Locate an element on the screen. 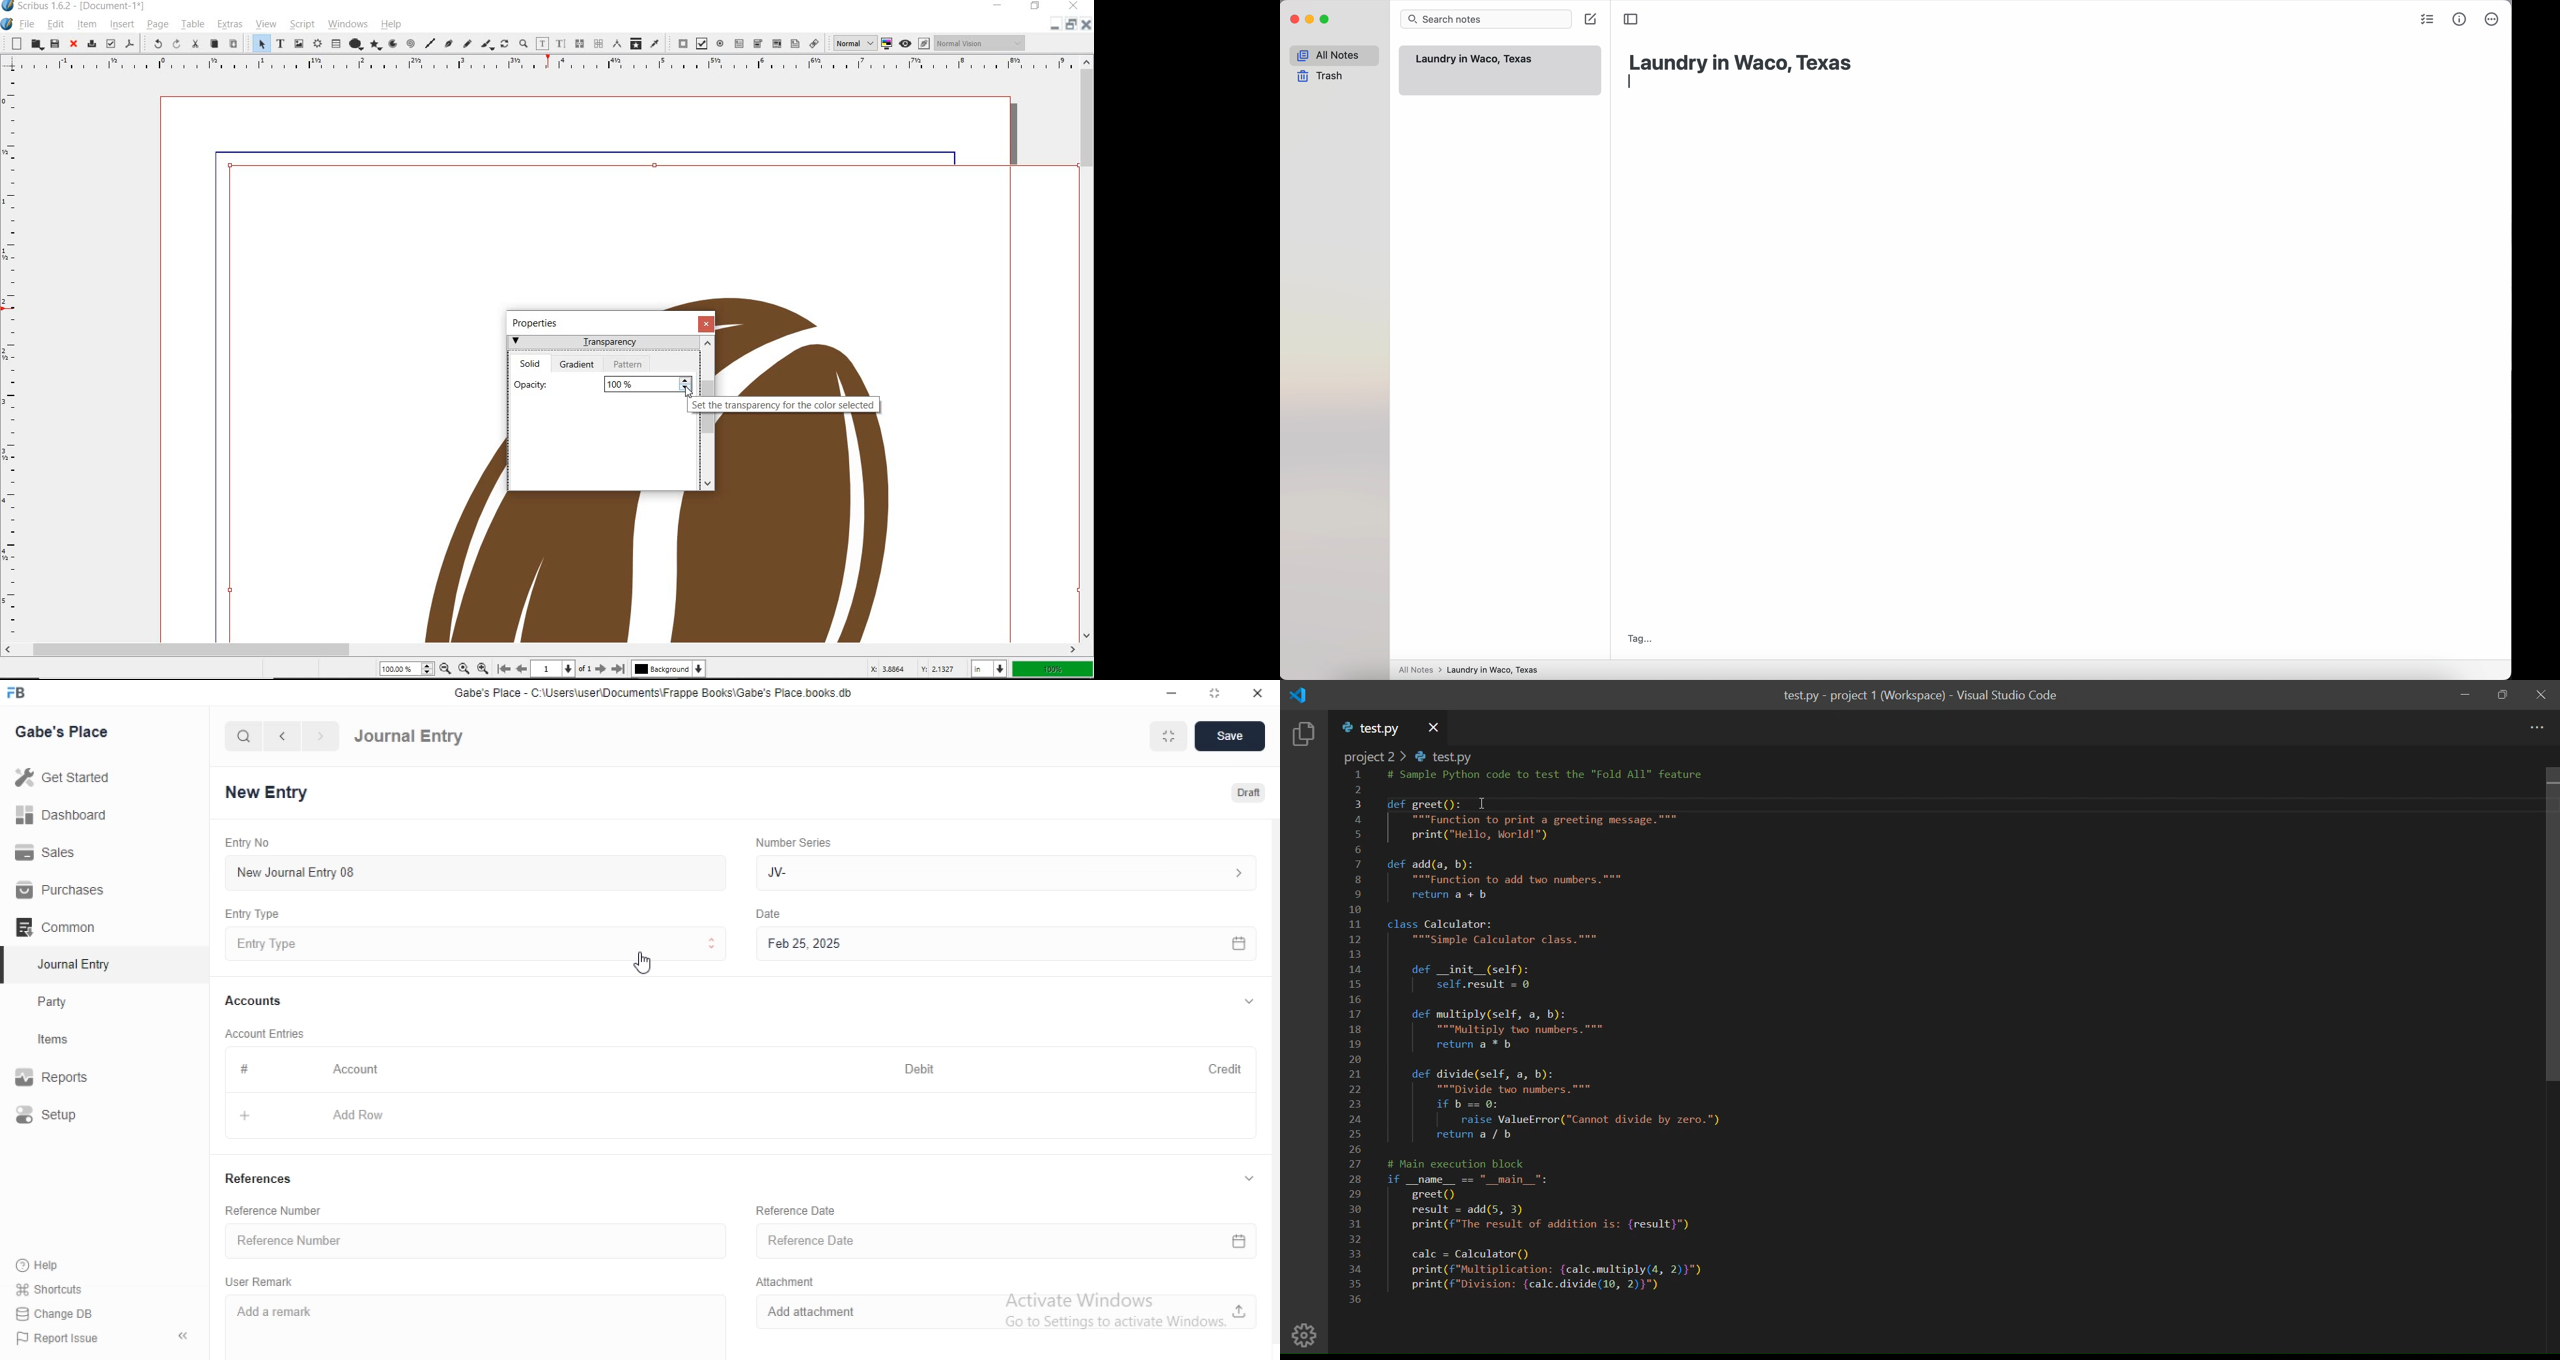 The image size is (2576, 1372). FB is located at coordinates (18, 693).